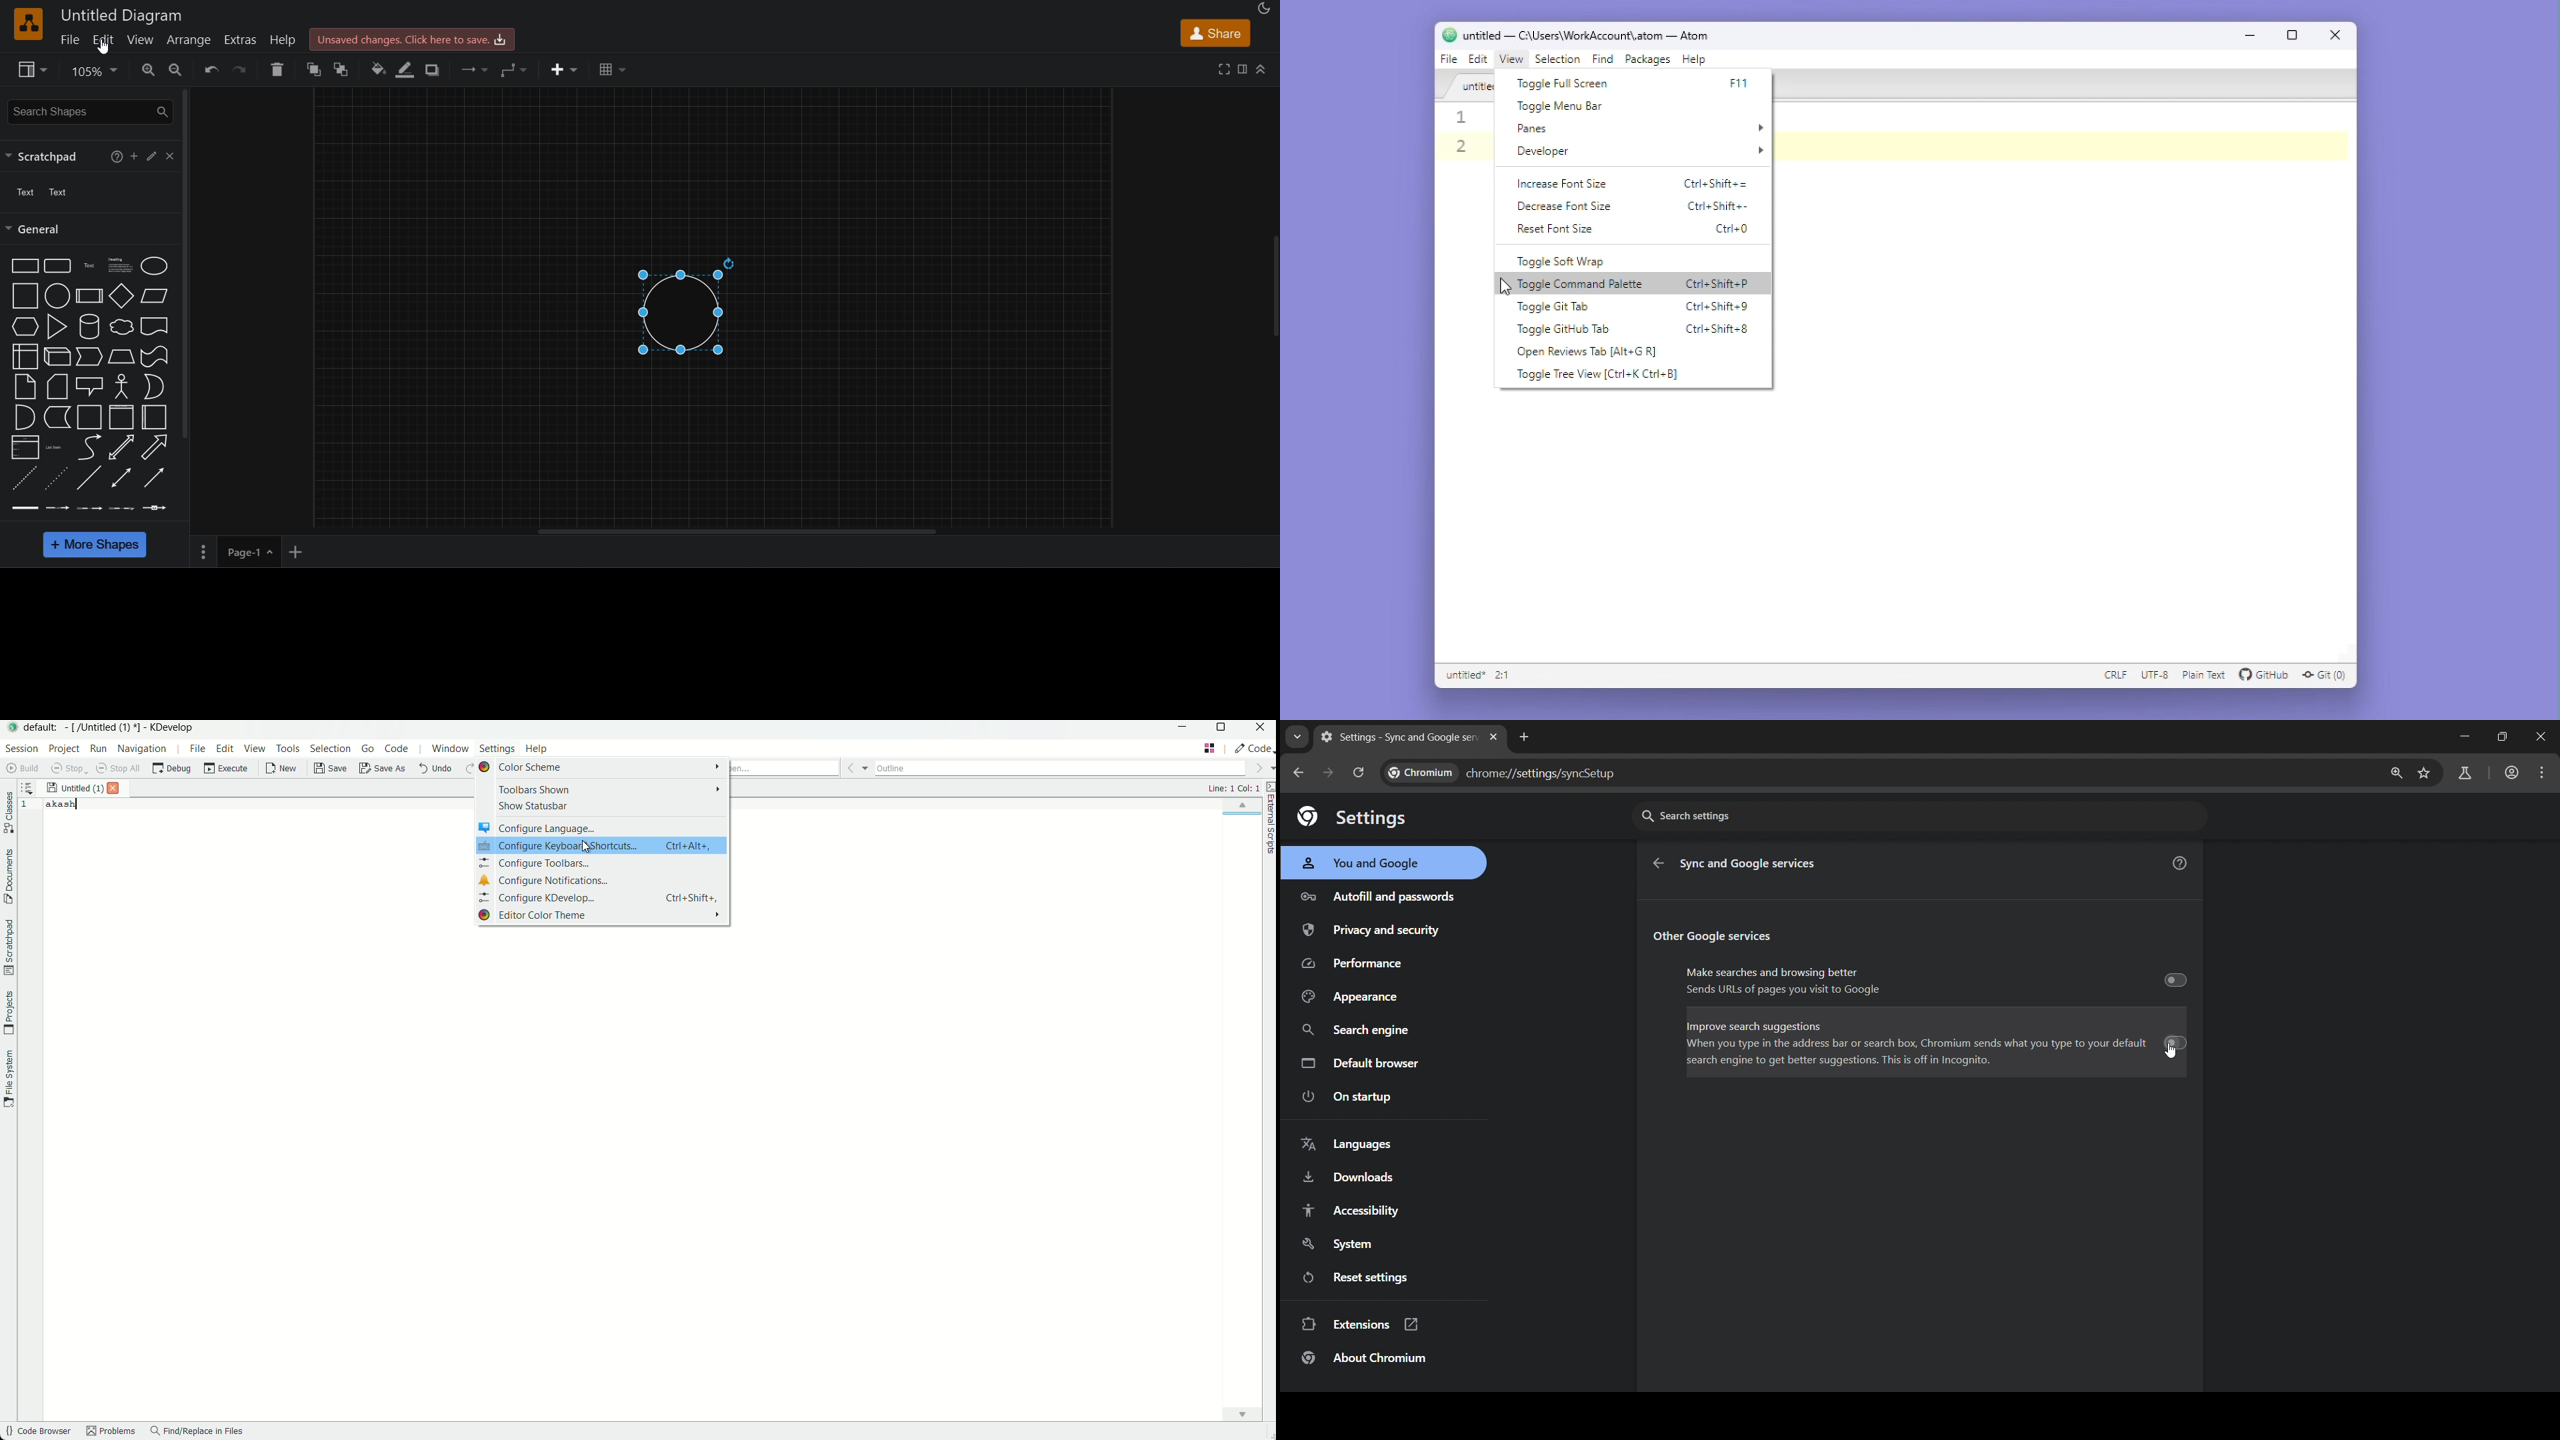  What do you see at coordinates (1936, 1041) in the screenshot?
I see `Improve search suggestions
When you type in the address bar or search box, Chromium sends what you type to your default
search engine to get better suggestions. This is off in Incognito.` at bounding box center [1936, 1041].